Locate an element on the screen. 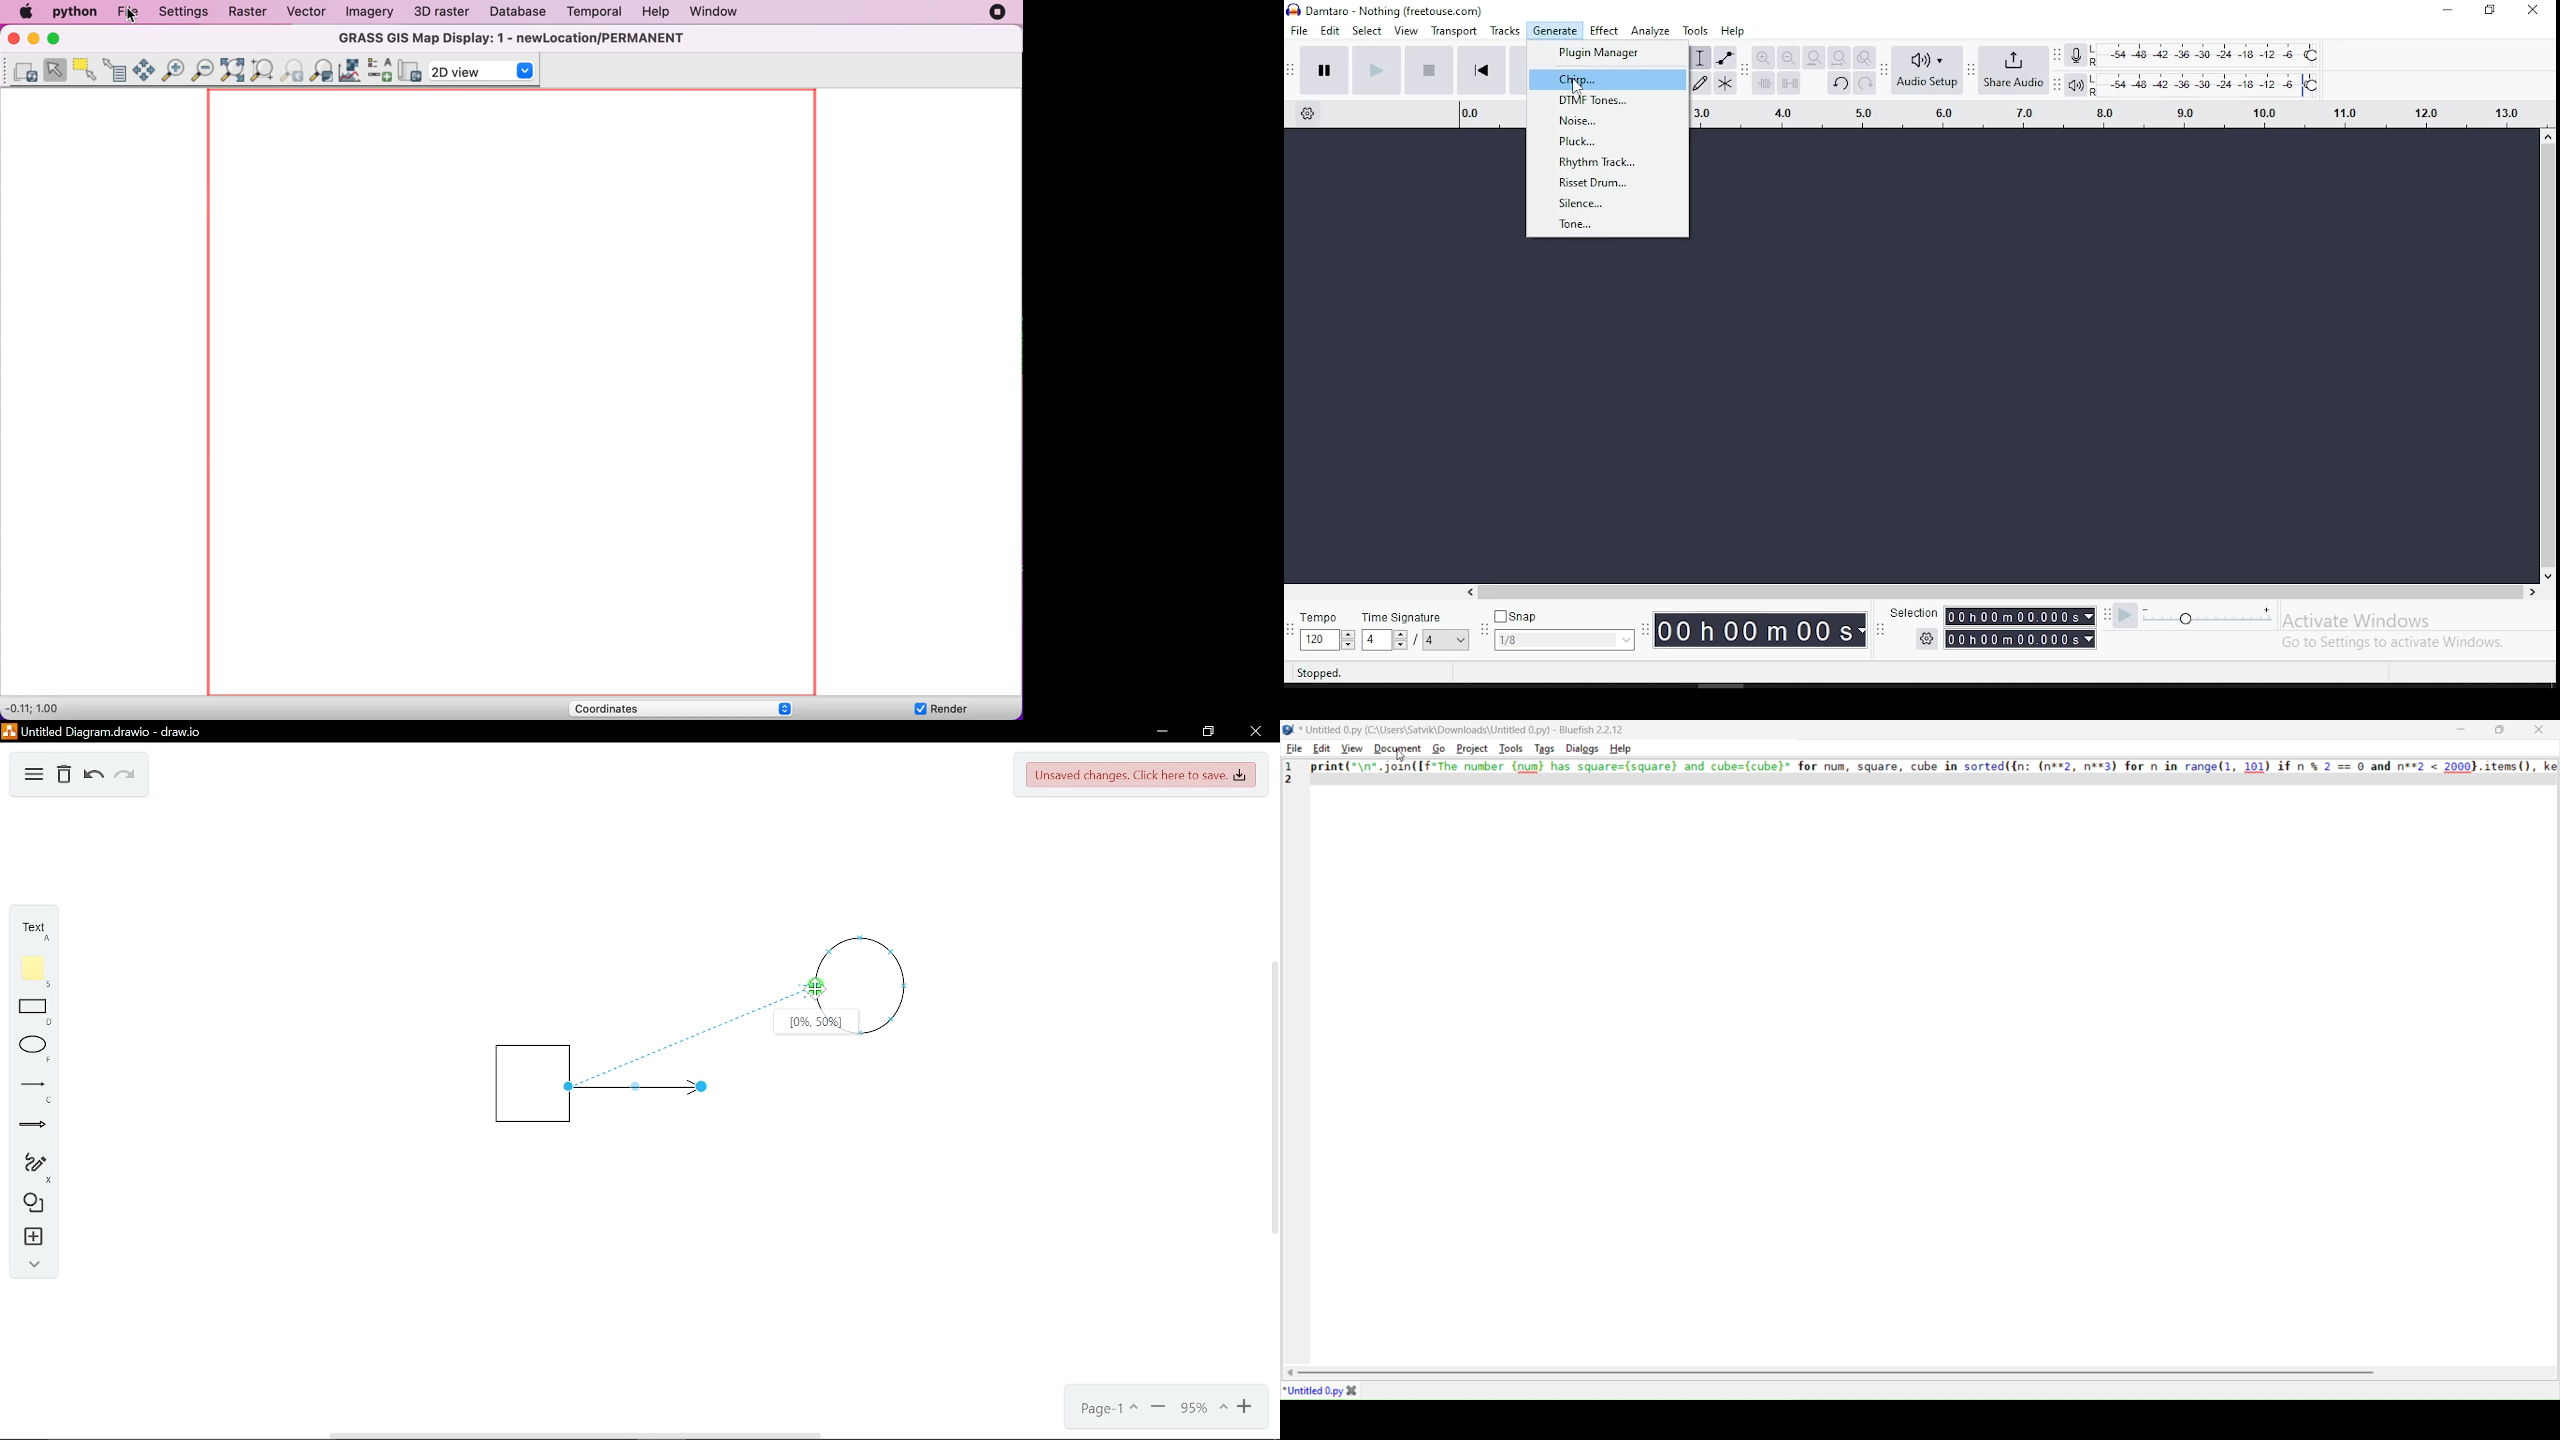 The image size is (2576, 1456). Page options is located at coordinates (1108, 1408).